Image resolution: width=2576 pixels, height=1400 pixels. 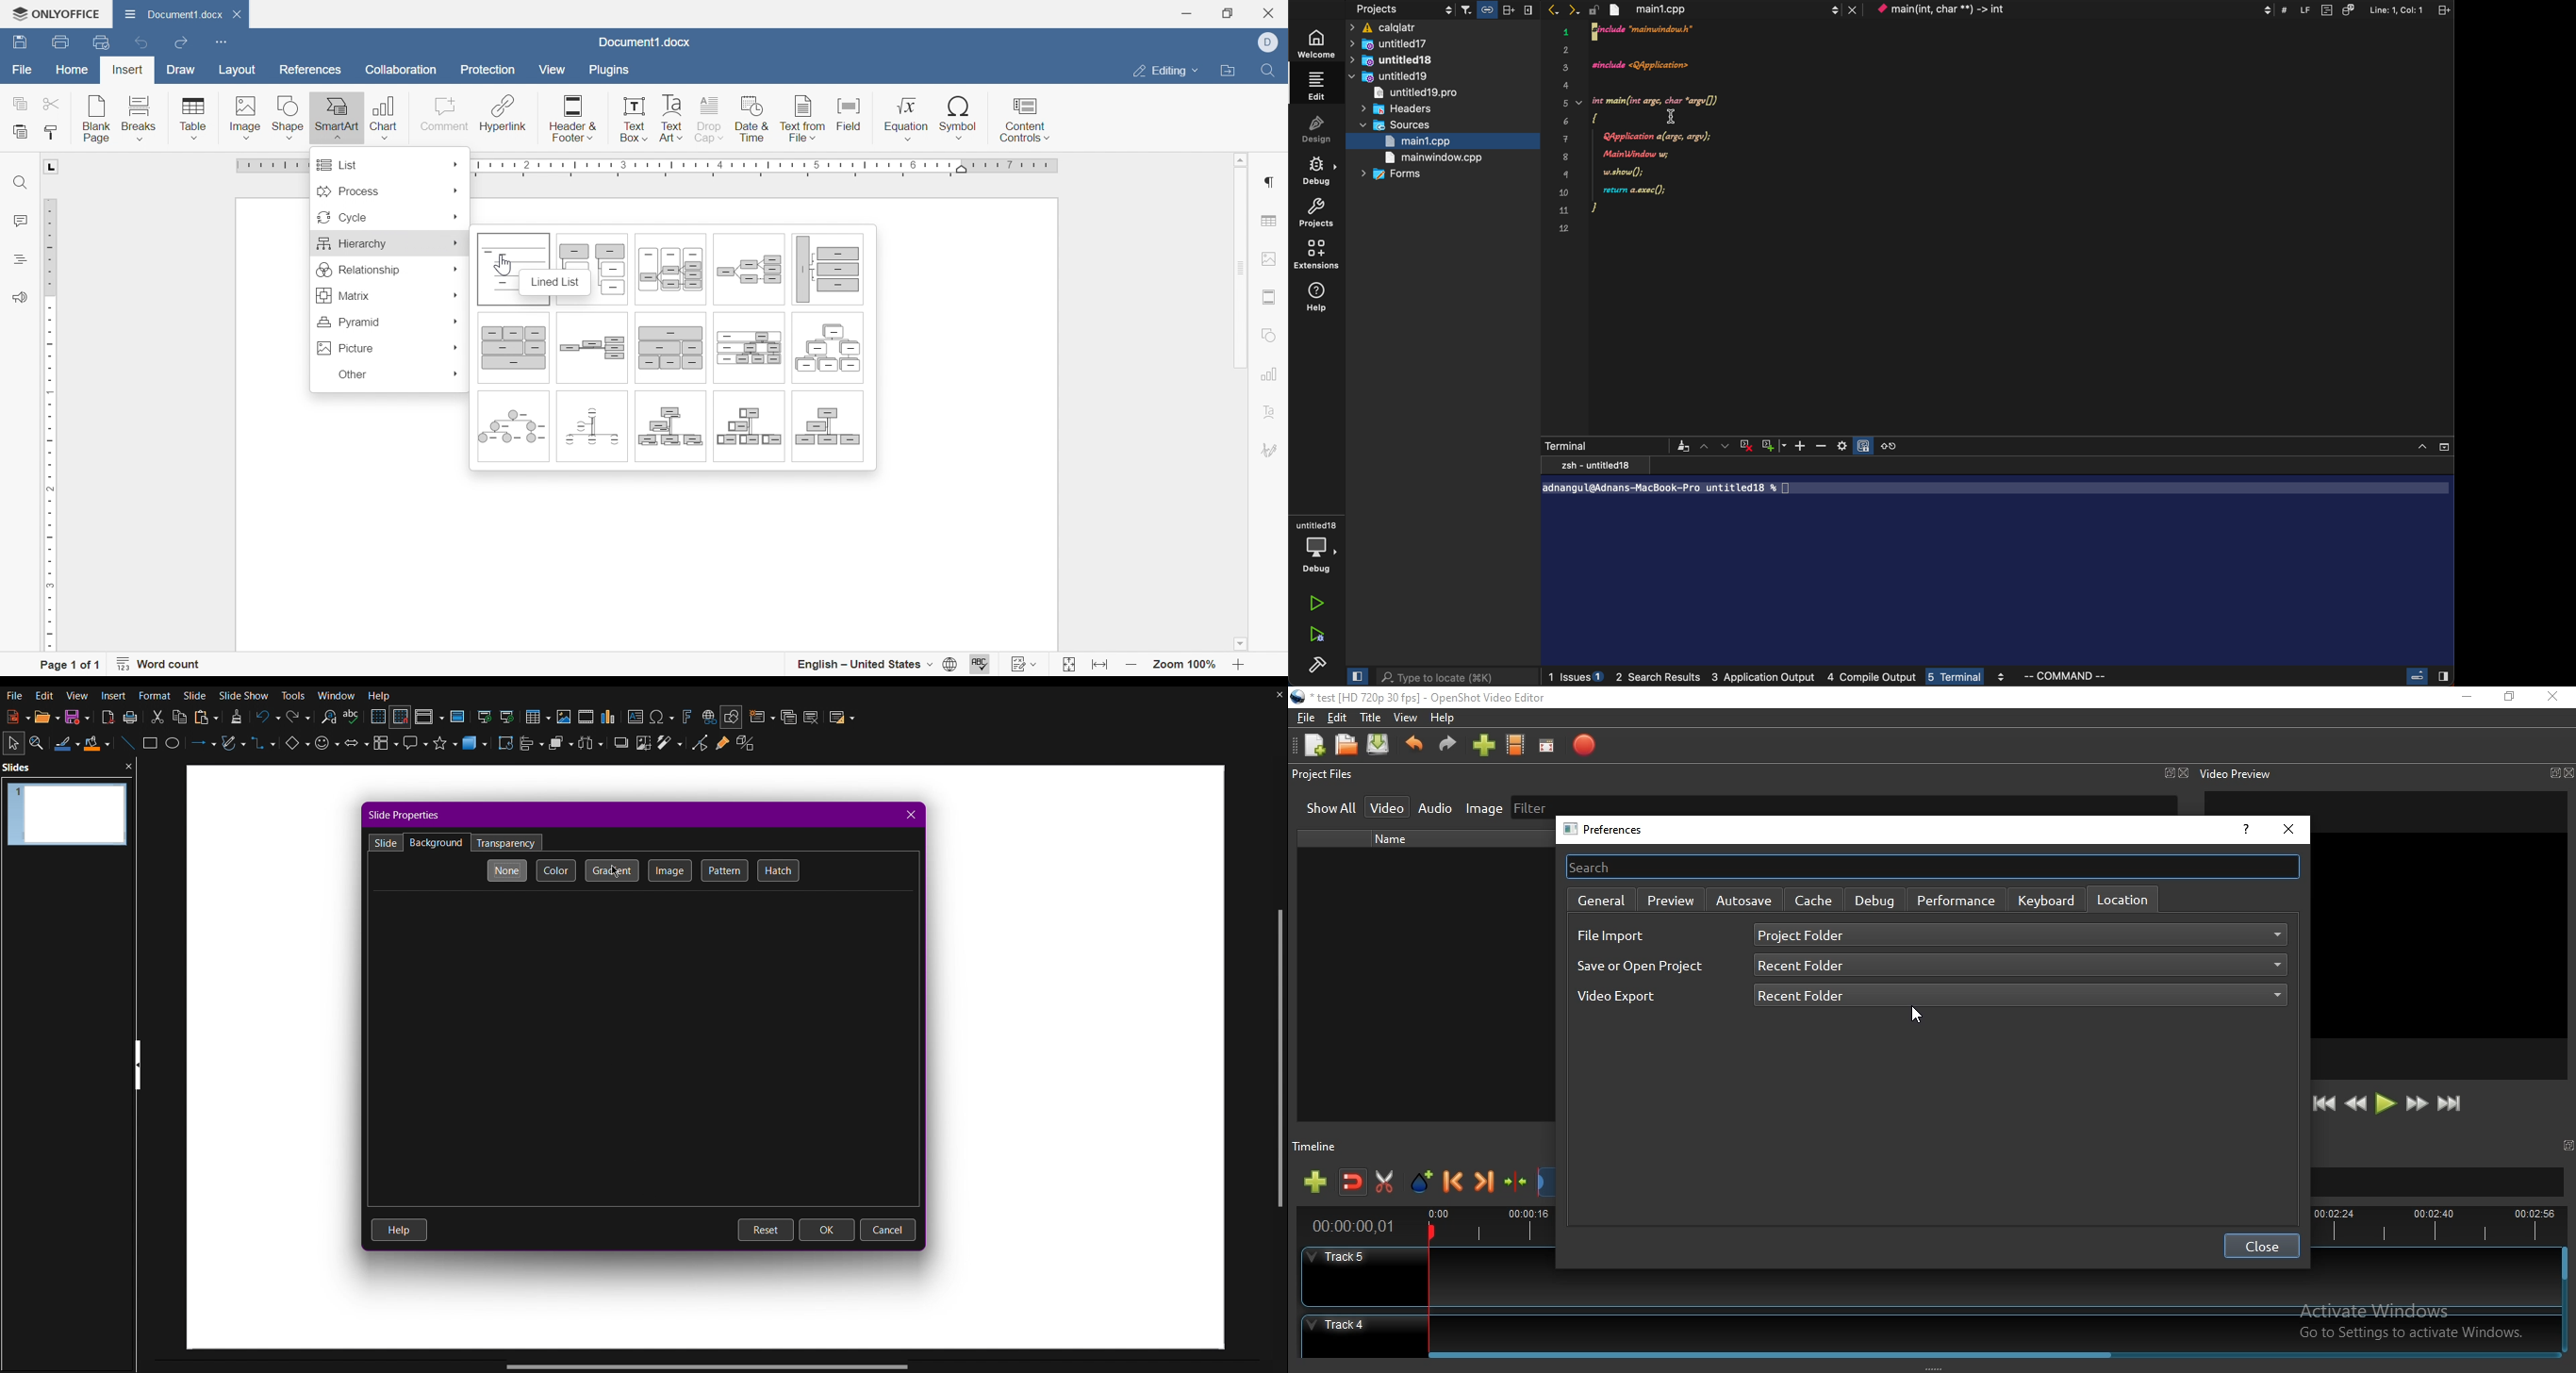 What do you see at coordinates (138, 42) in the screenshot?
I see `Undo` at bounding box center [138, 42].